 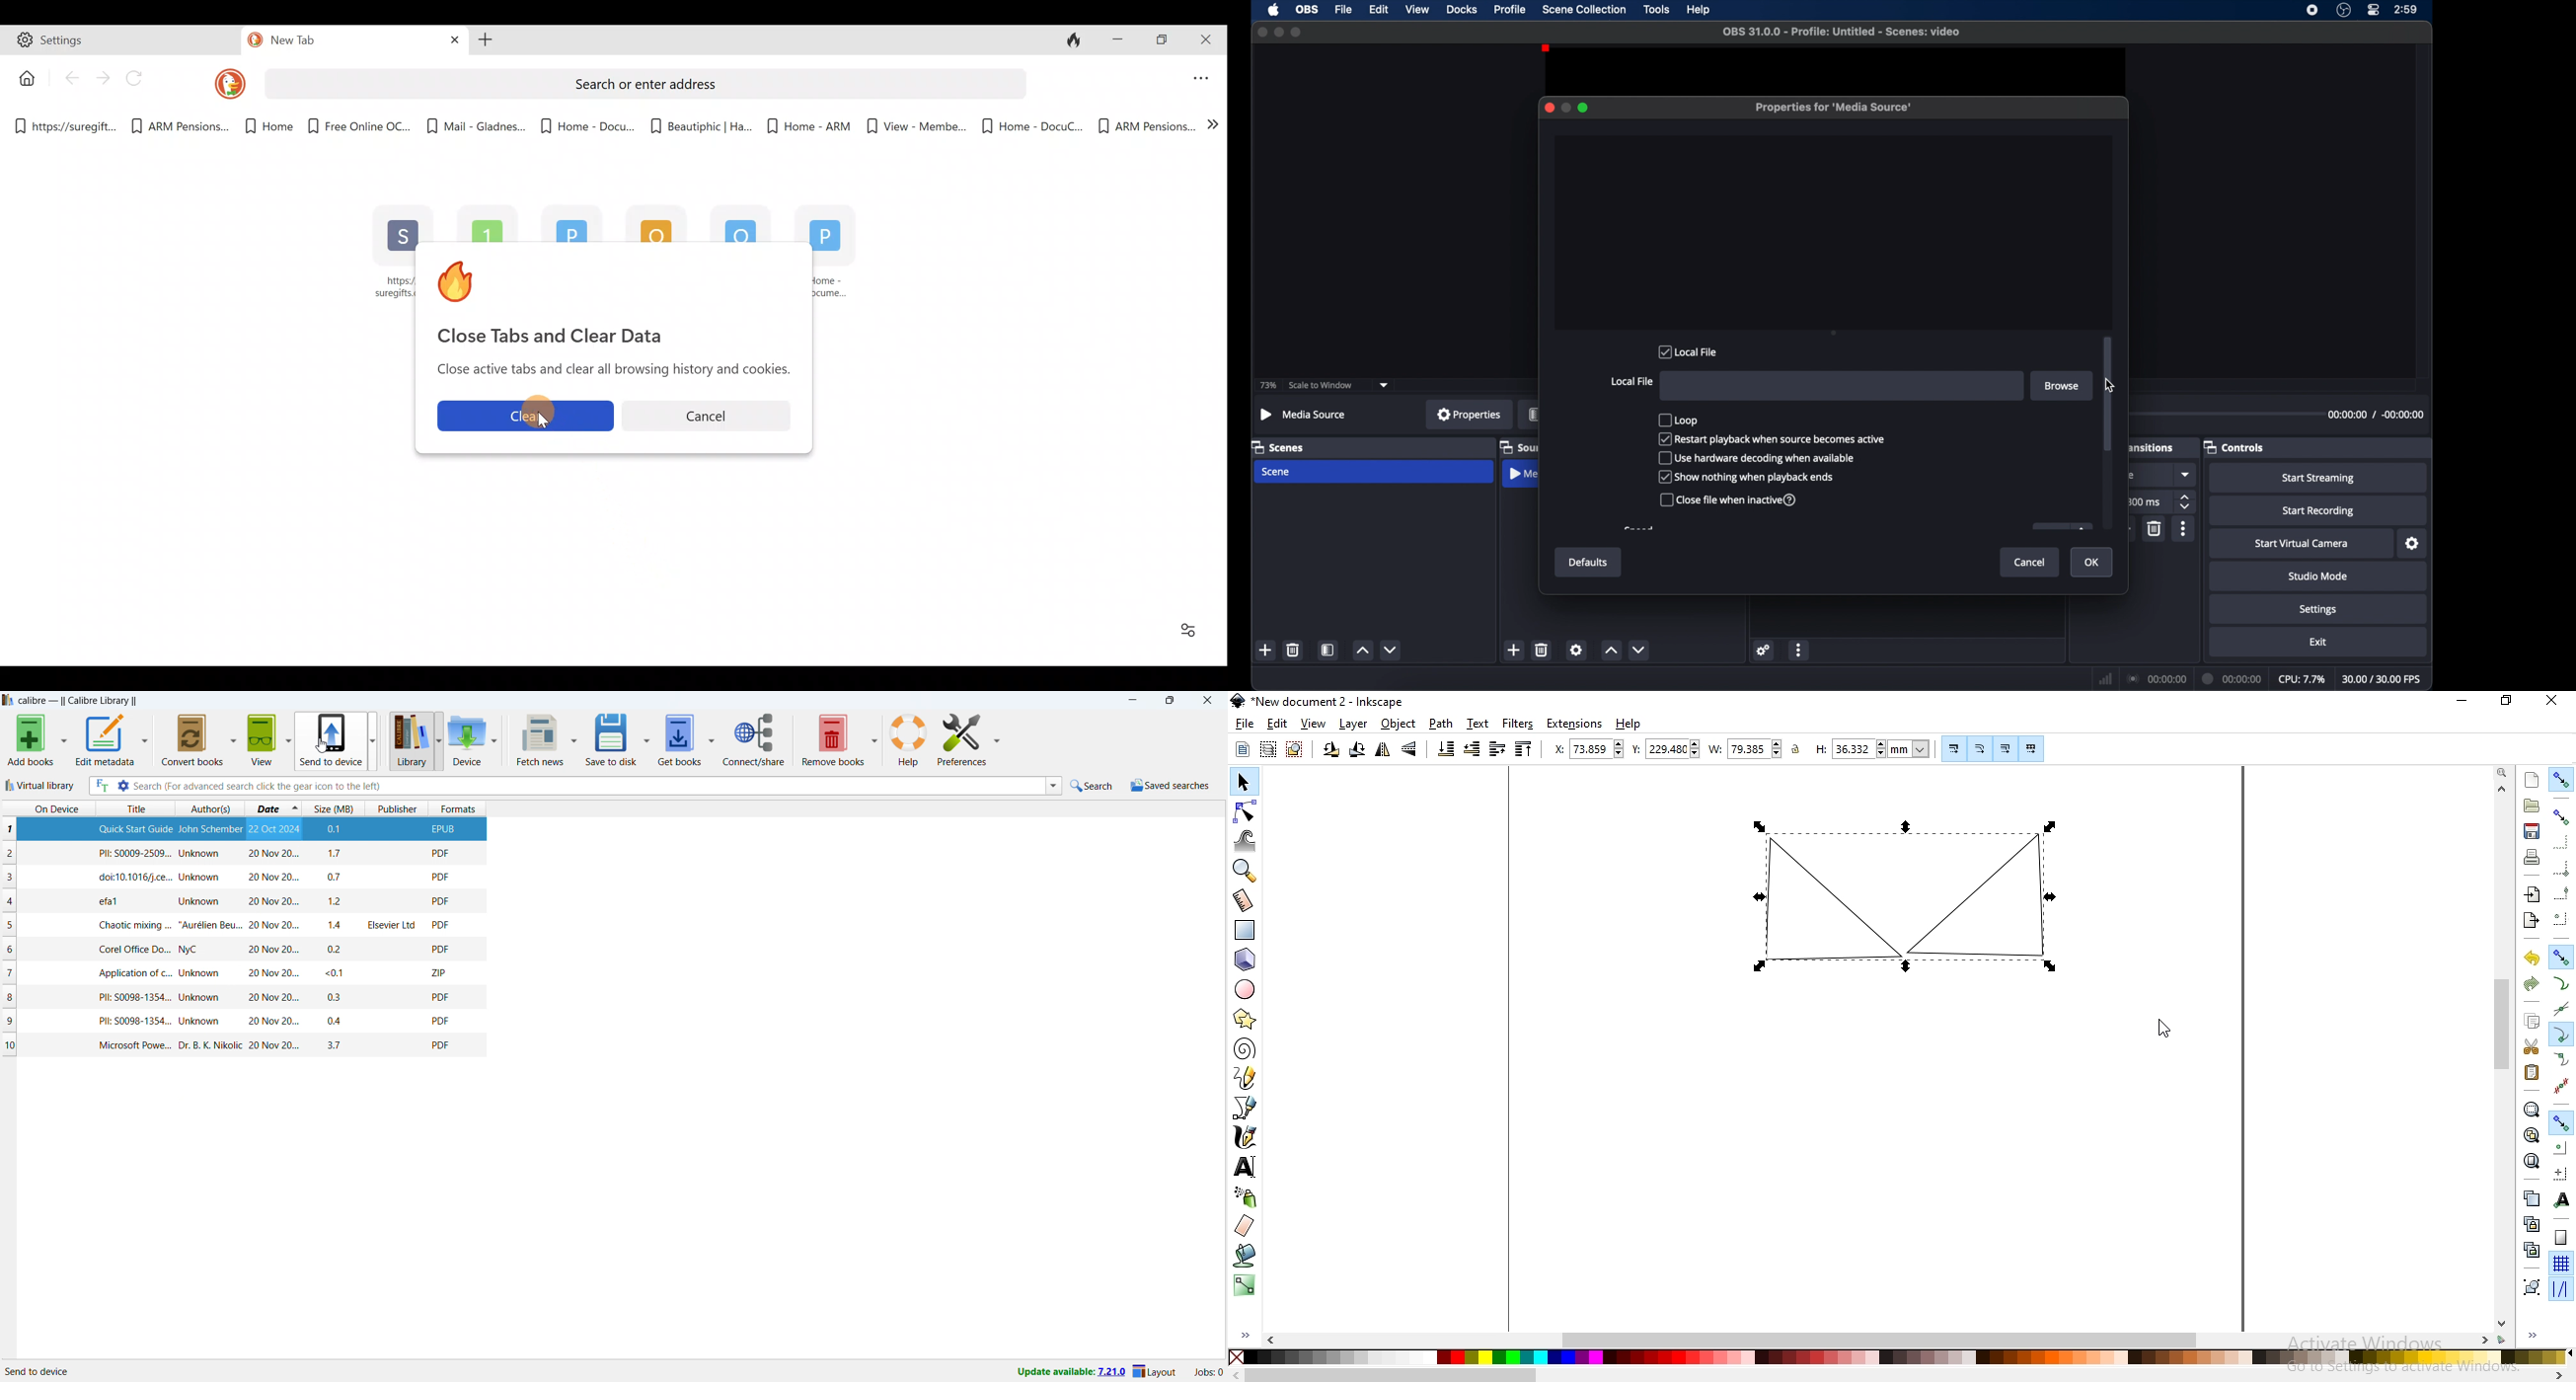 I want to click on vertical coordinate of selection, so click(x=1664, y=749).